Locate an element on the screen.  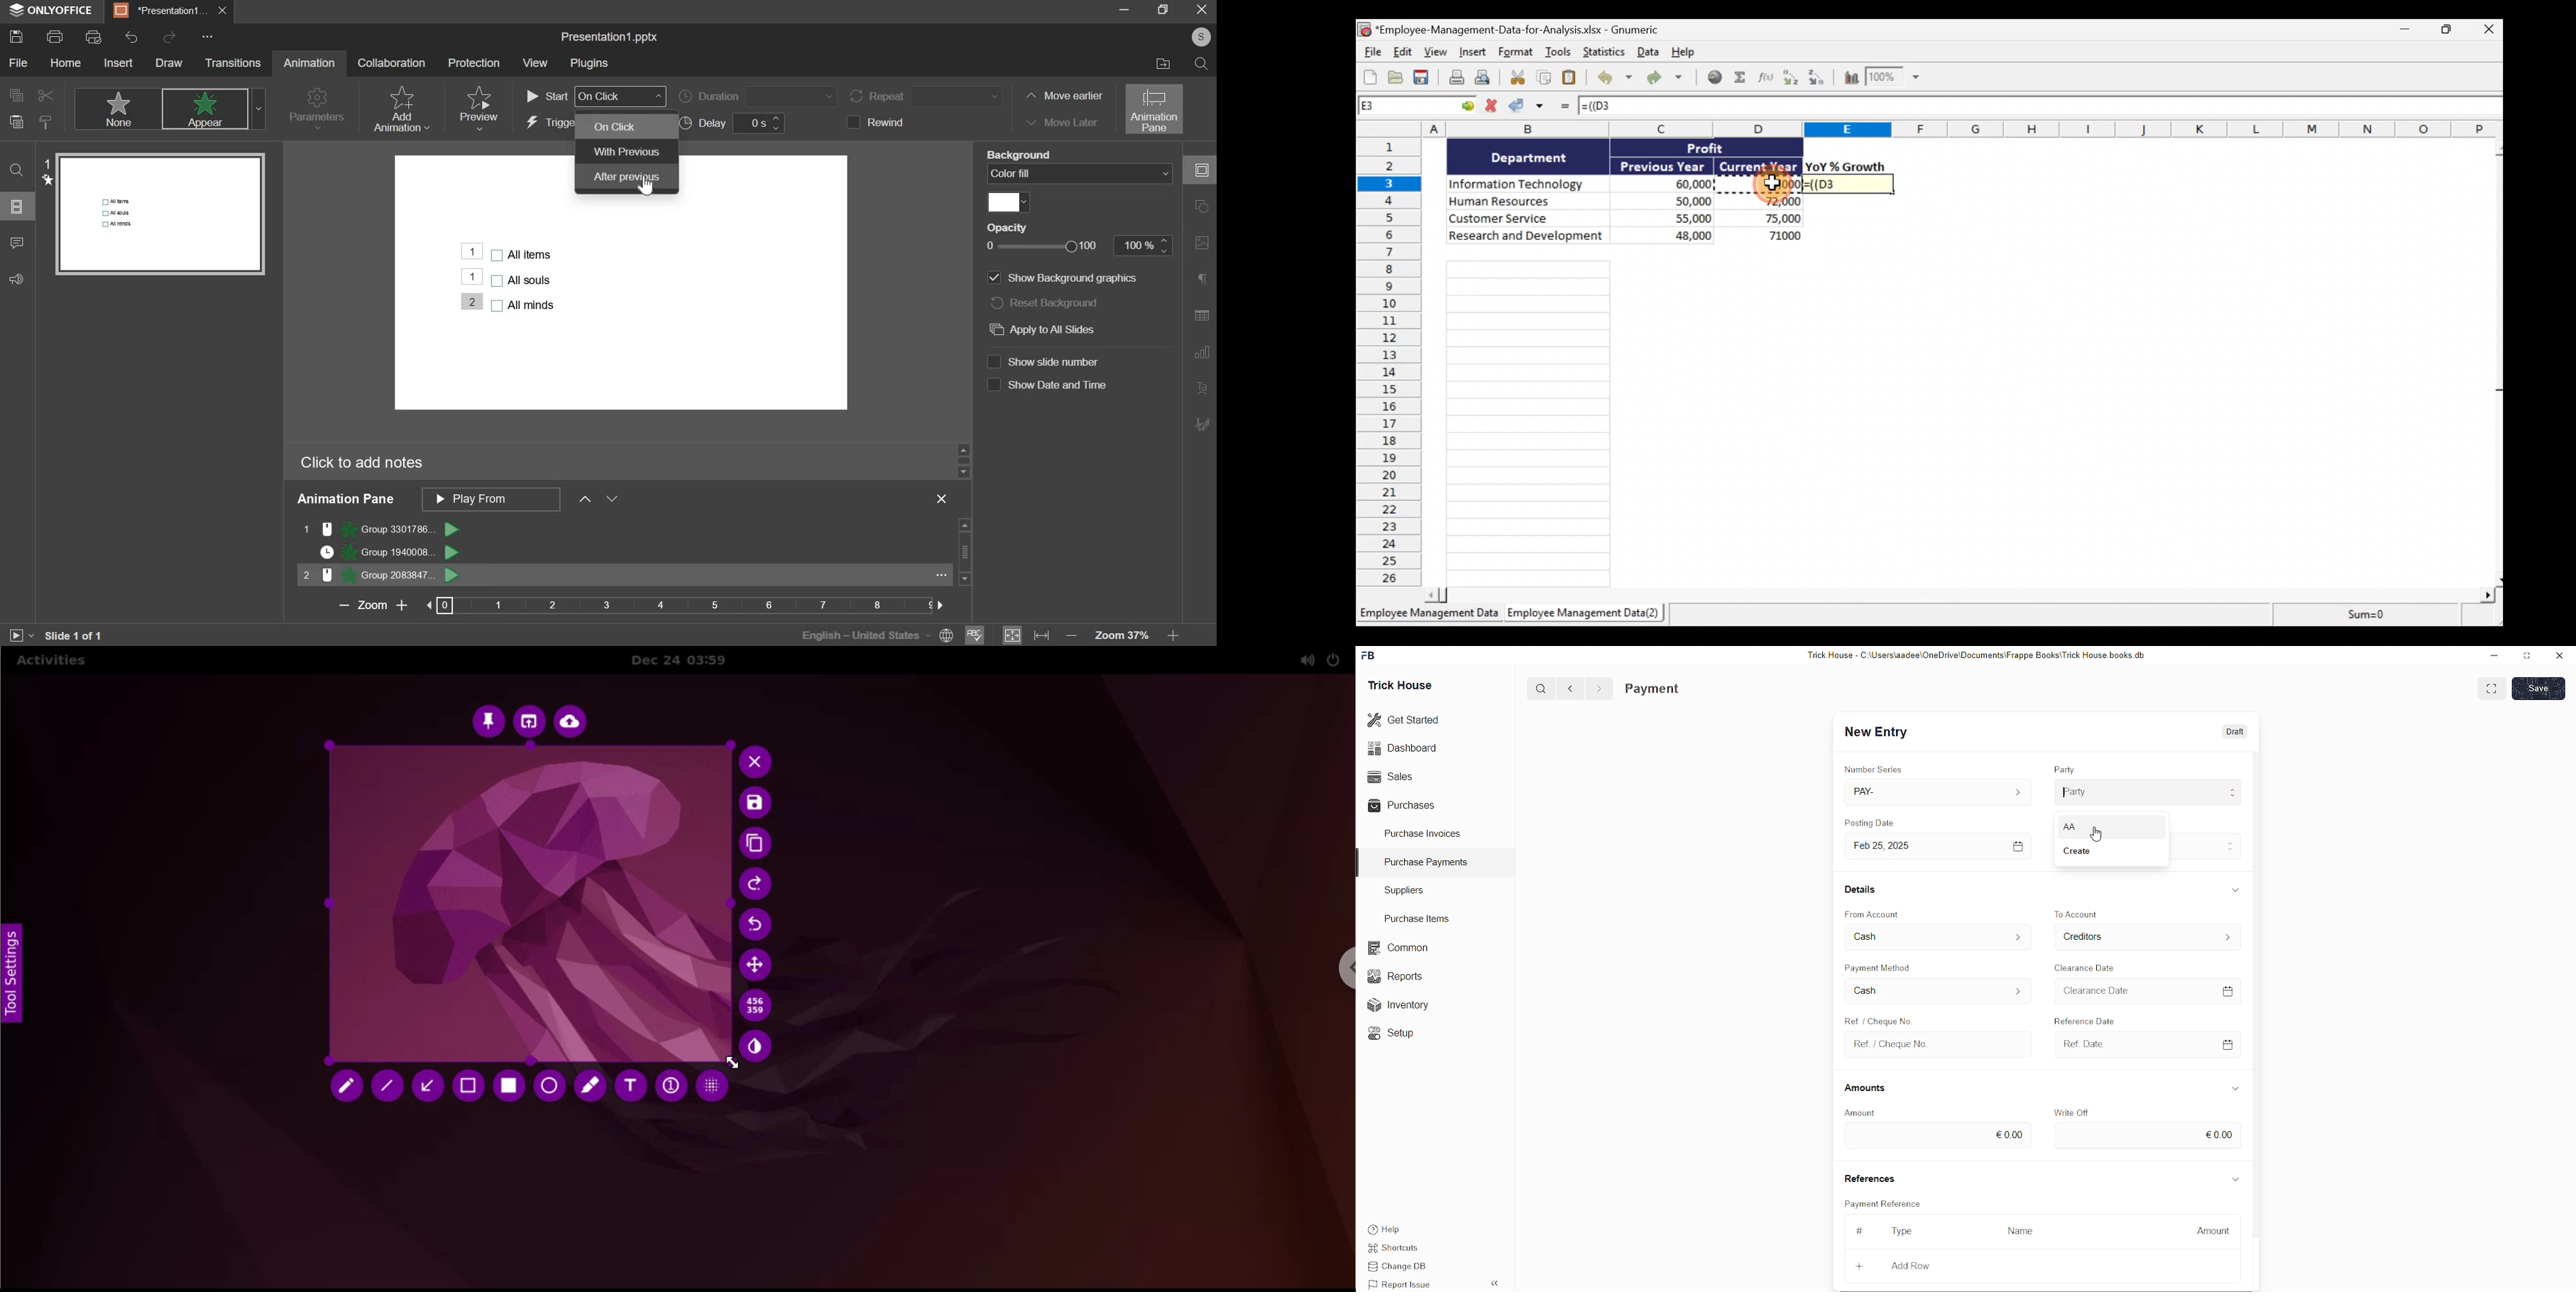
Write Off is located at coordinates (2074, 1111).